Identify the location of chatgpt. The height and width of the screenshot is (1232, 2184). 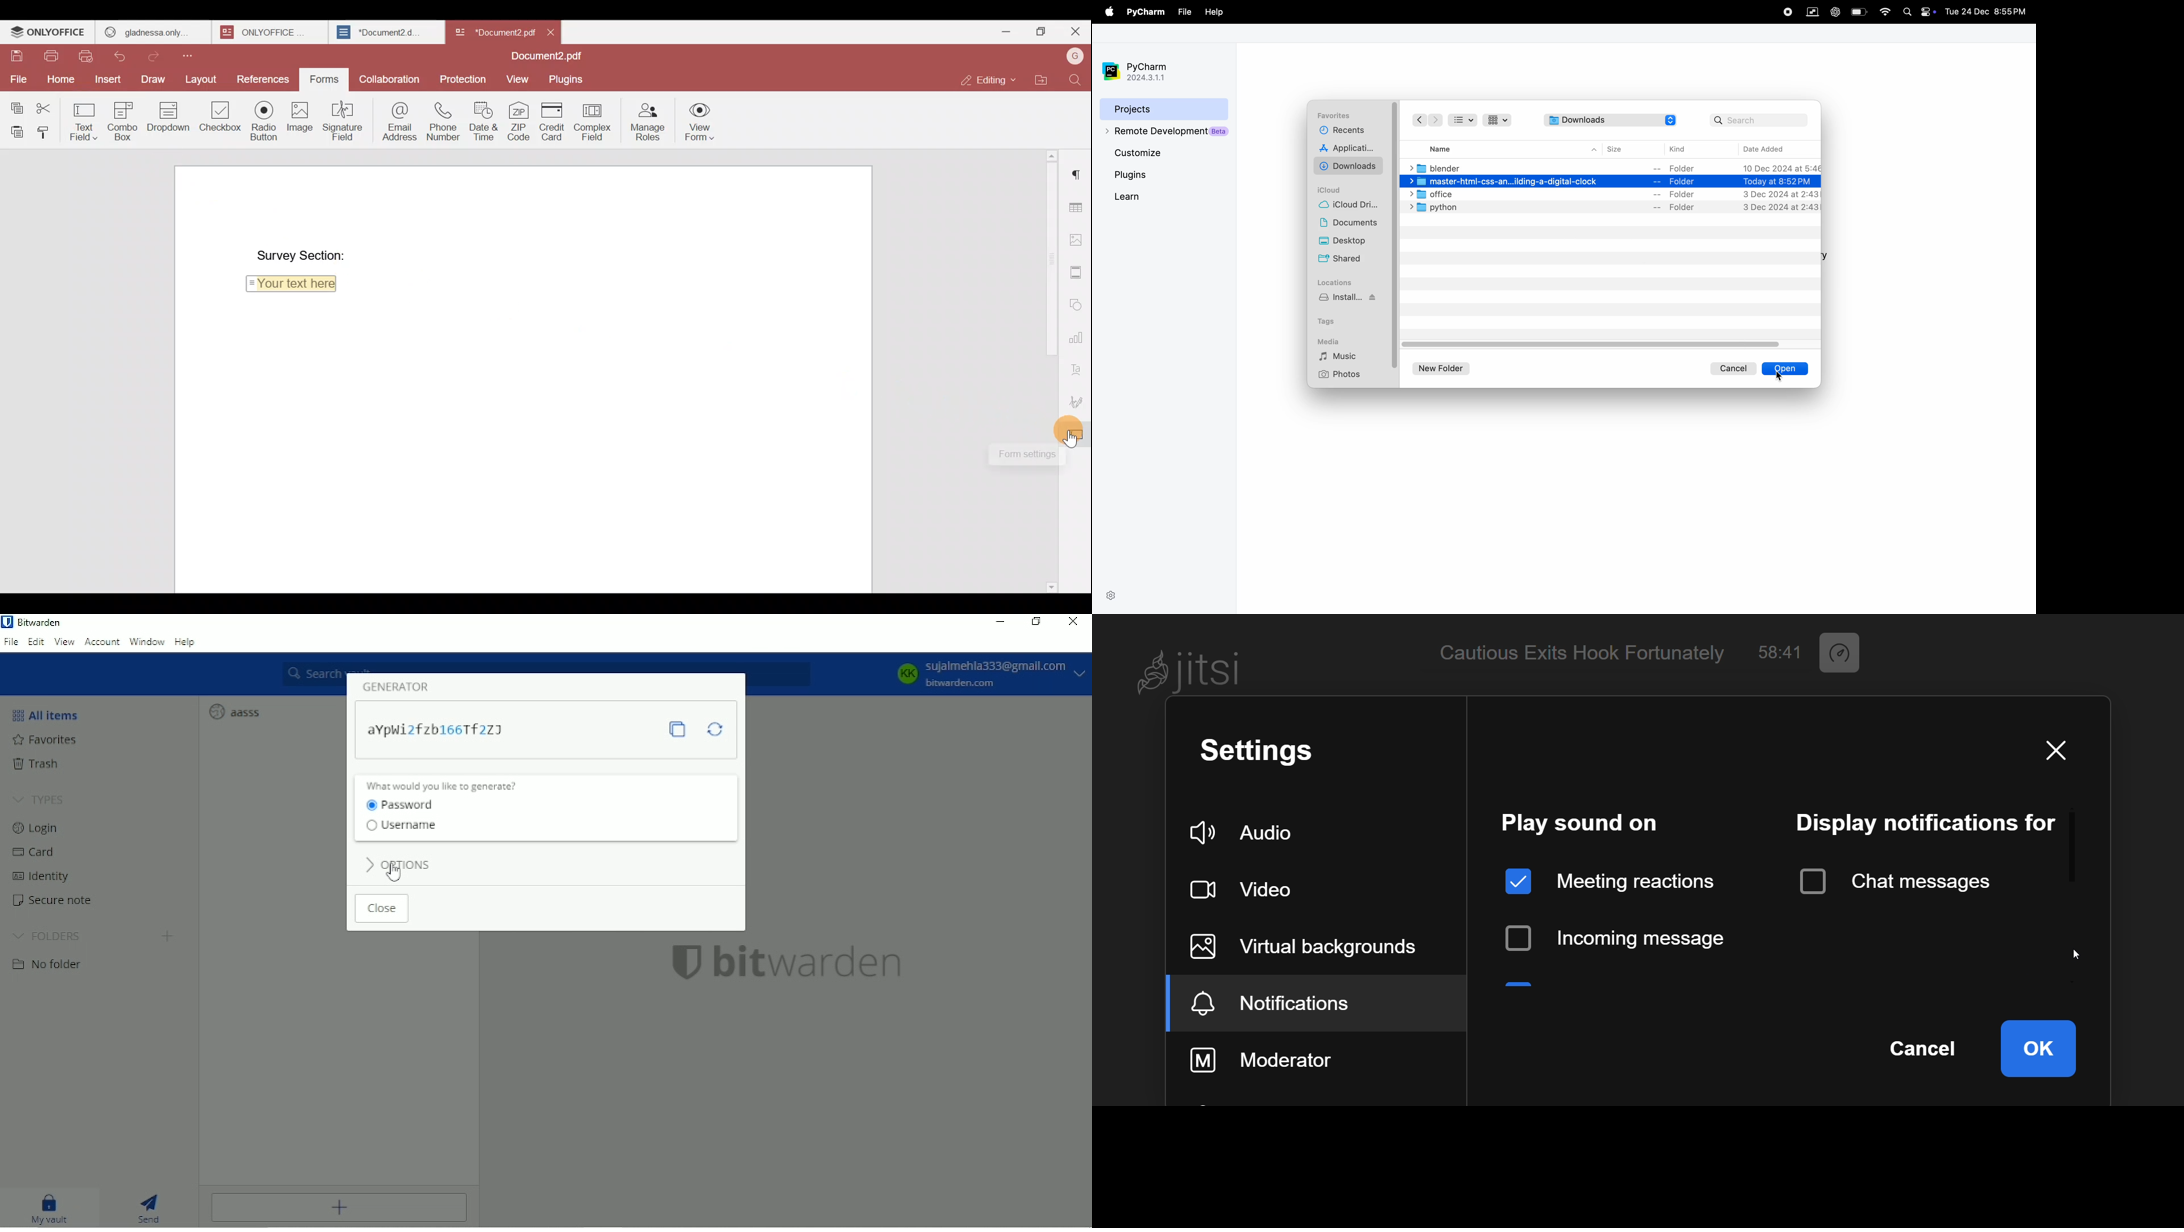
(1834, 11).